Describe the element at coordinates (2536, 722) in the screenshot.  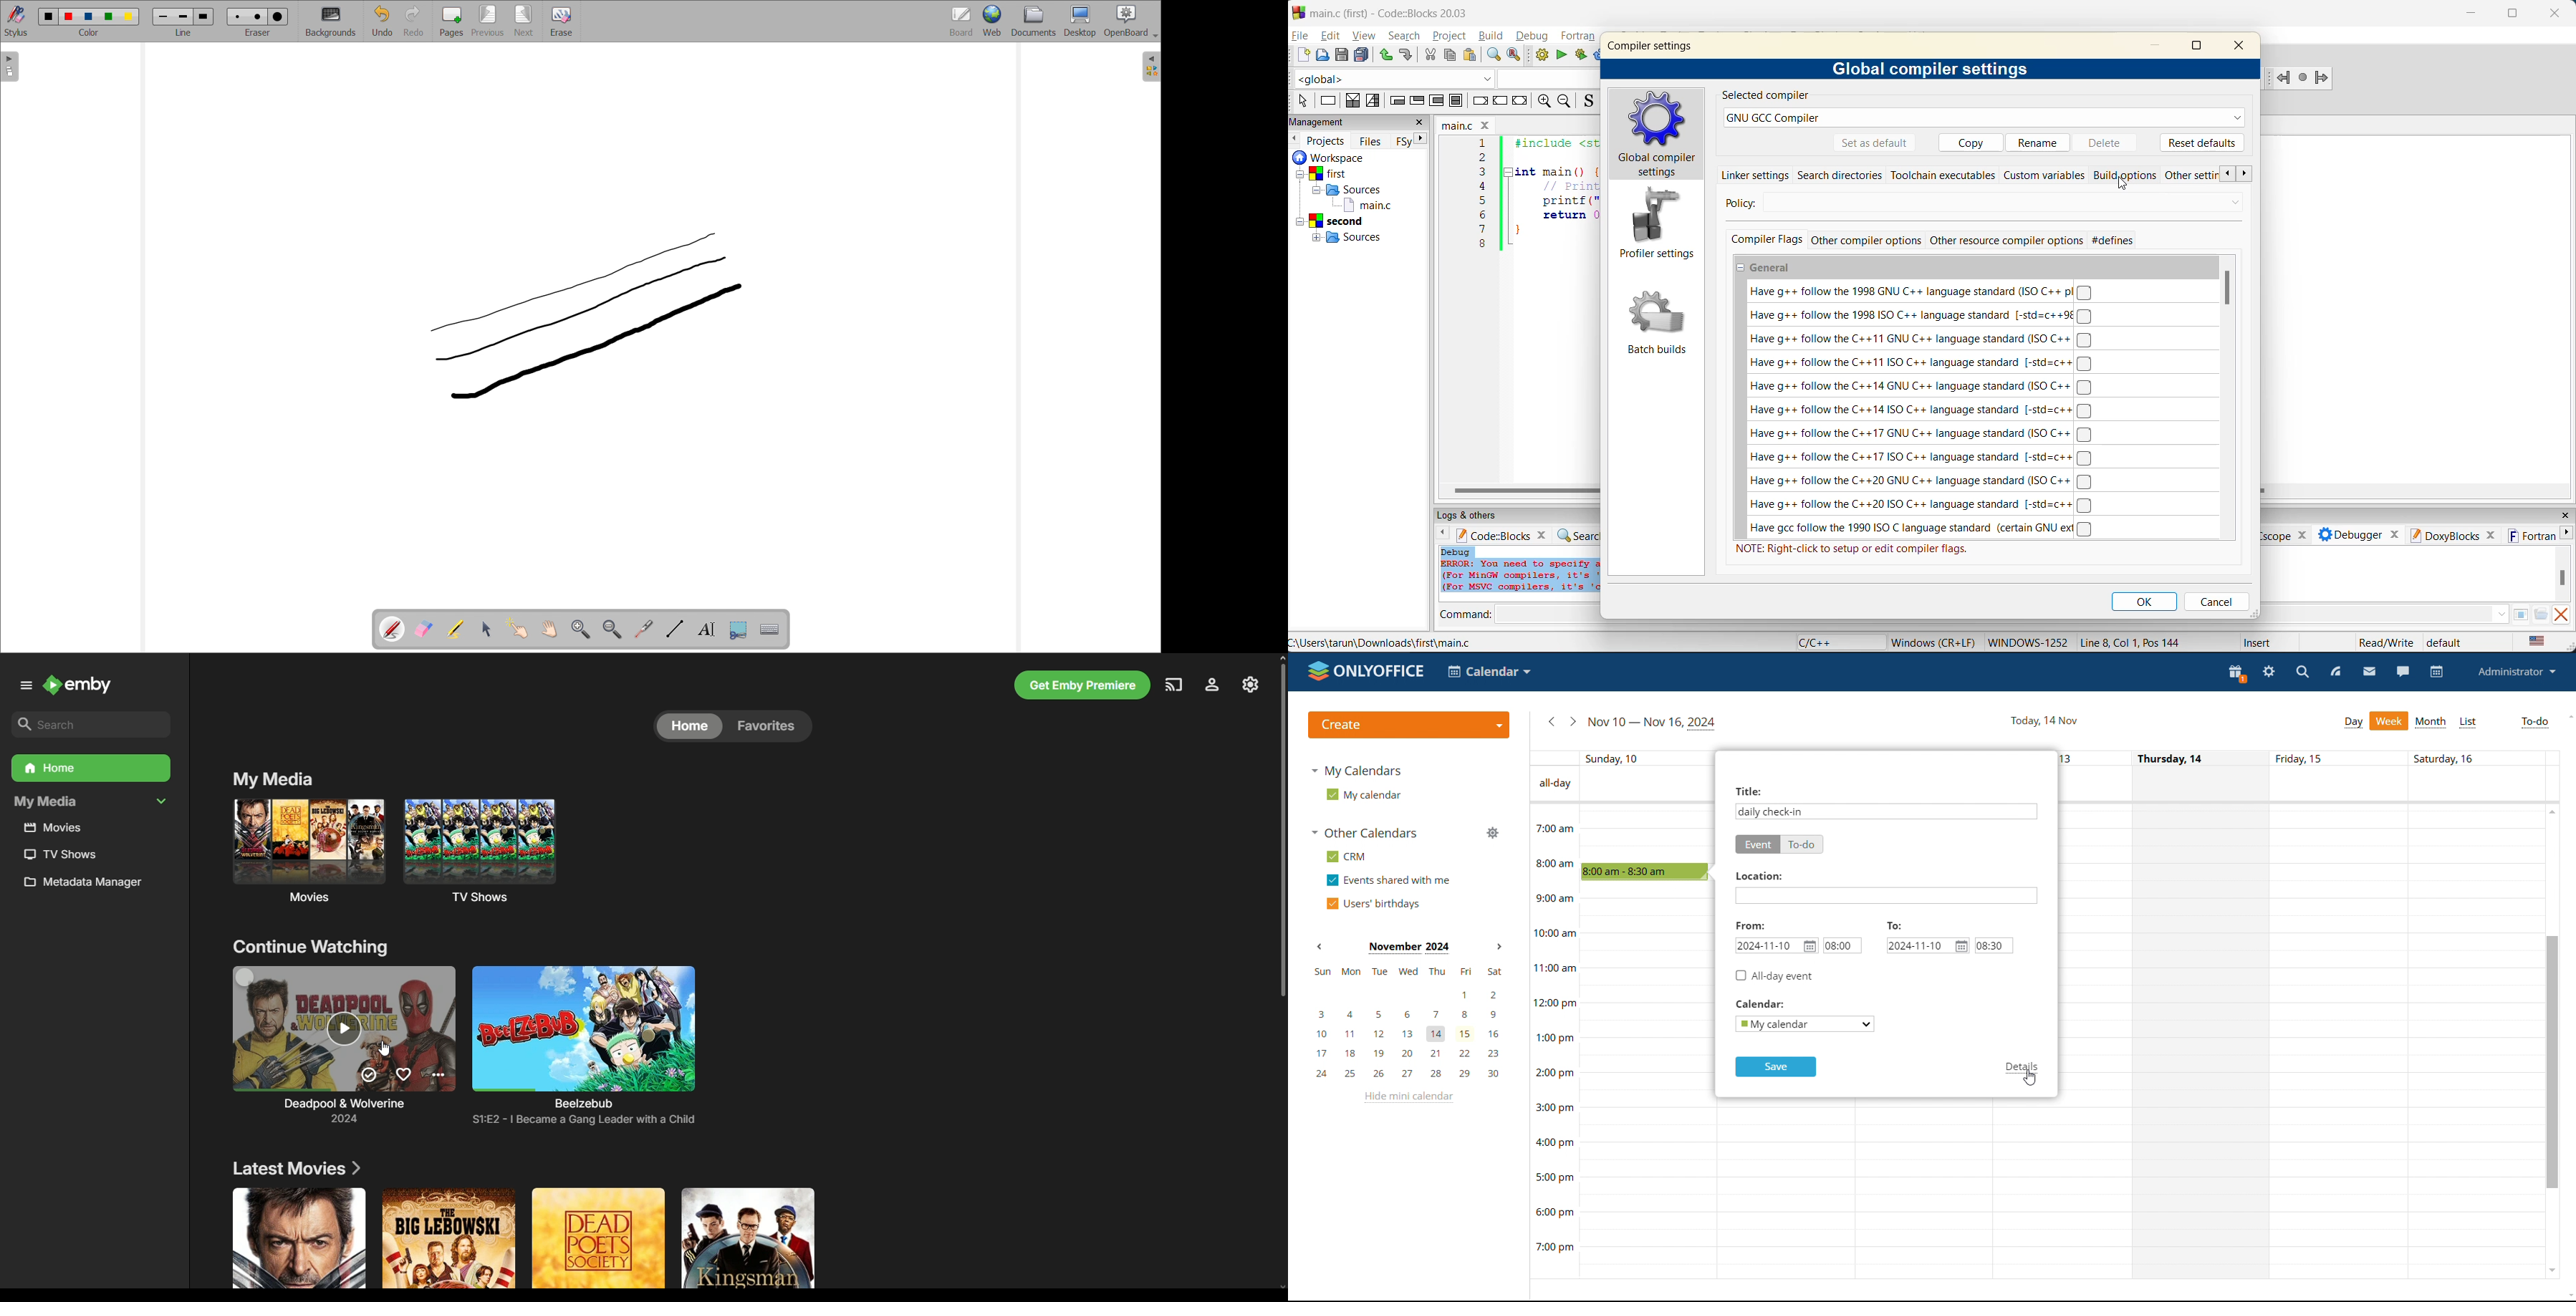
I see `to-do` at that location.